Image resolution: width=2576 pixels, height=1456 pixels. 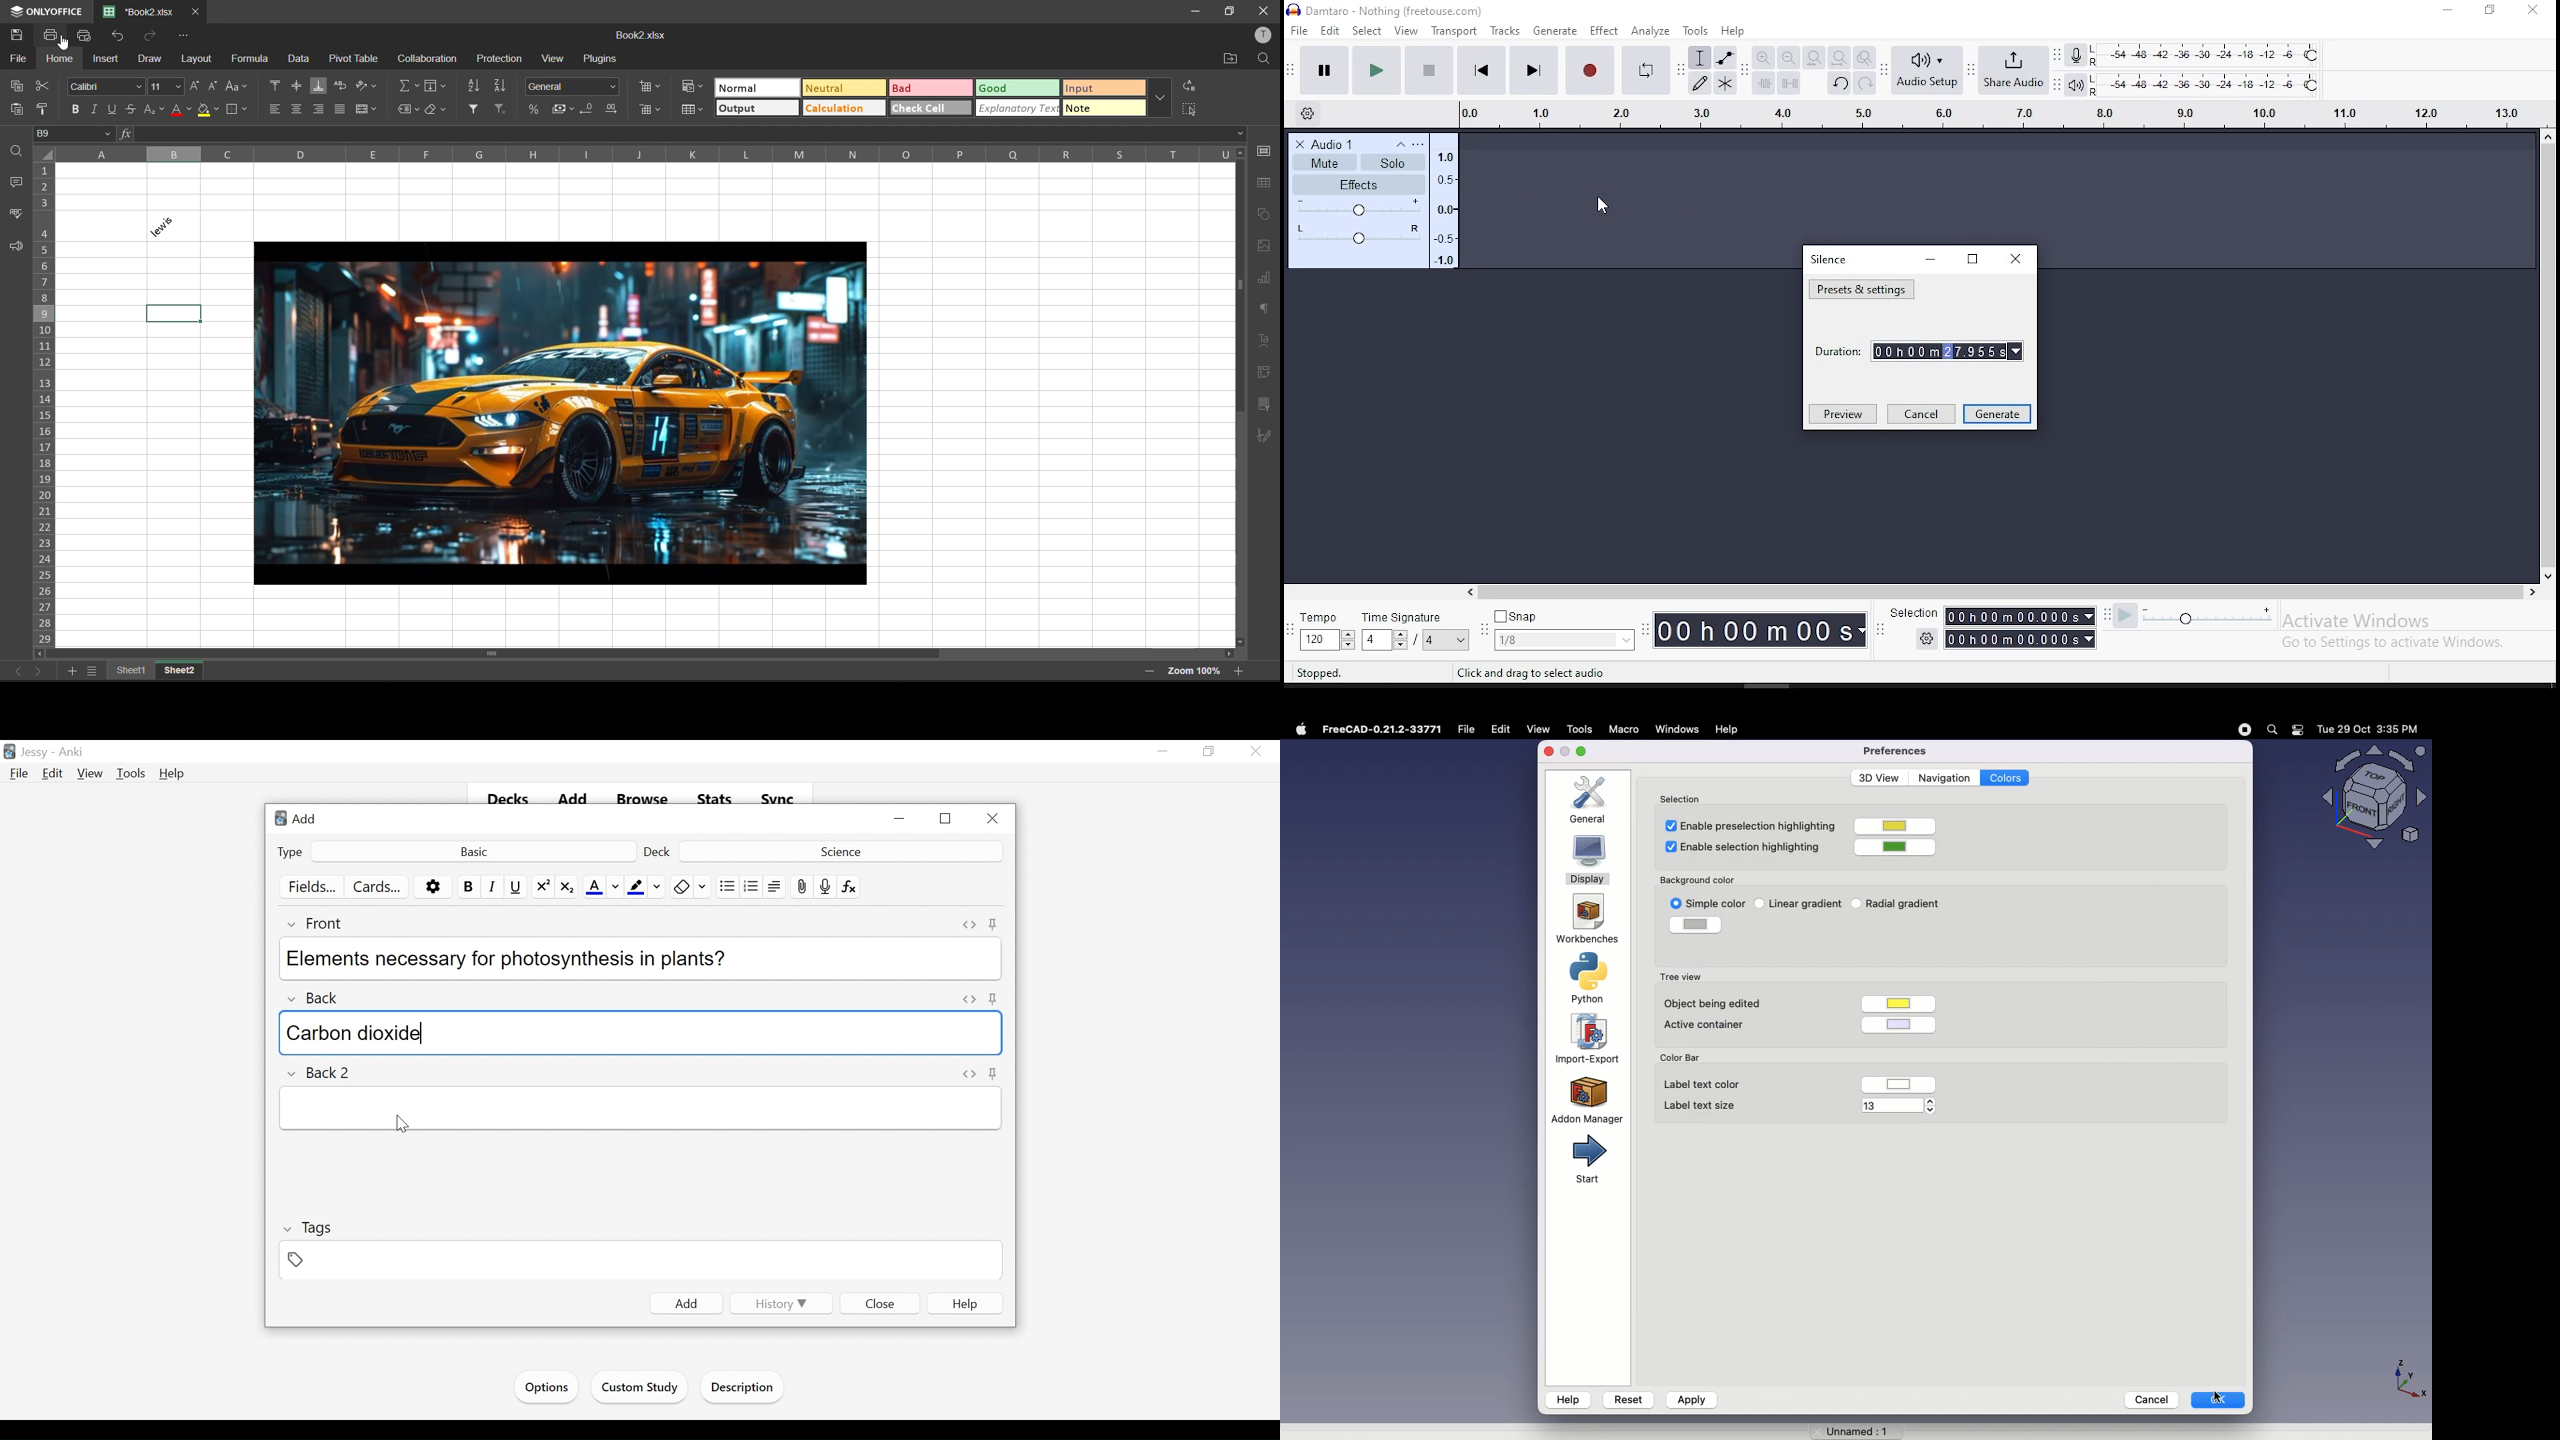 What do you see at coordinates (1159, 100) in the screenshot?
I see `more options` at bounding box center [1159, 100].